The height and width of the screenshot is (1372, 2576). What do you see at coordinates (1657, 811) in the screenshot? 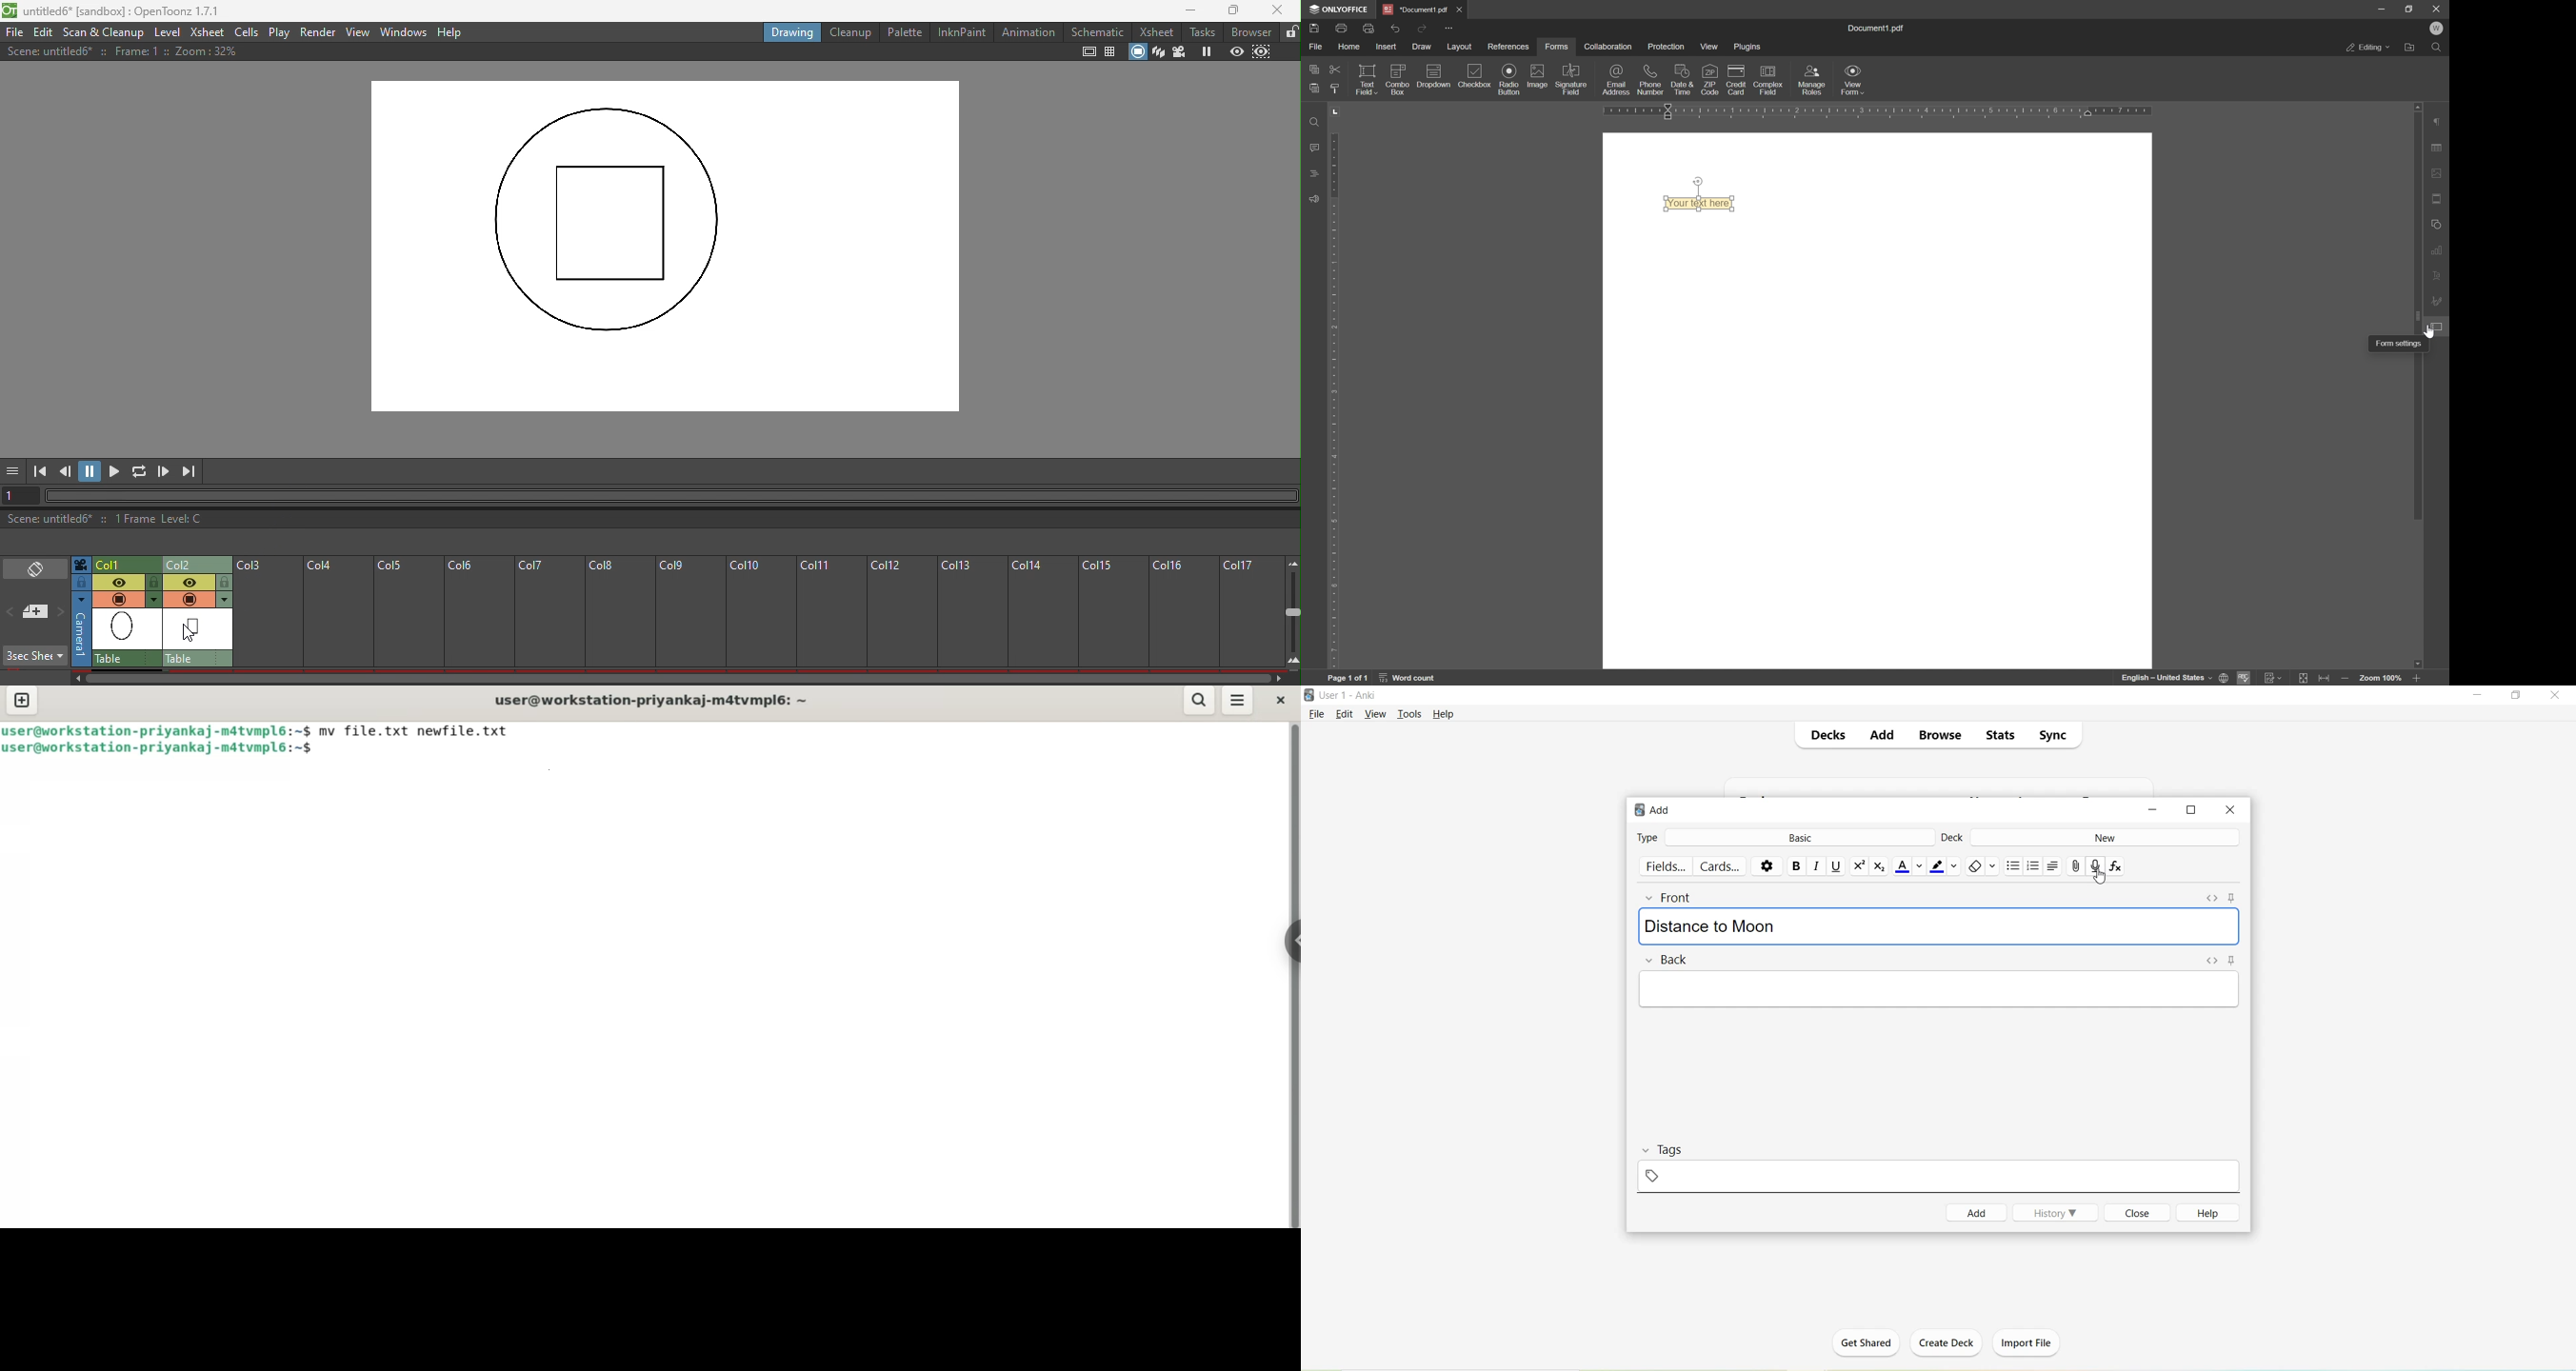
I see `Add` at bounding box center [1657, 811].